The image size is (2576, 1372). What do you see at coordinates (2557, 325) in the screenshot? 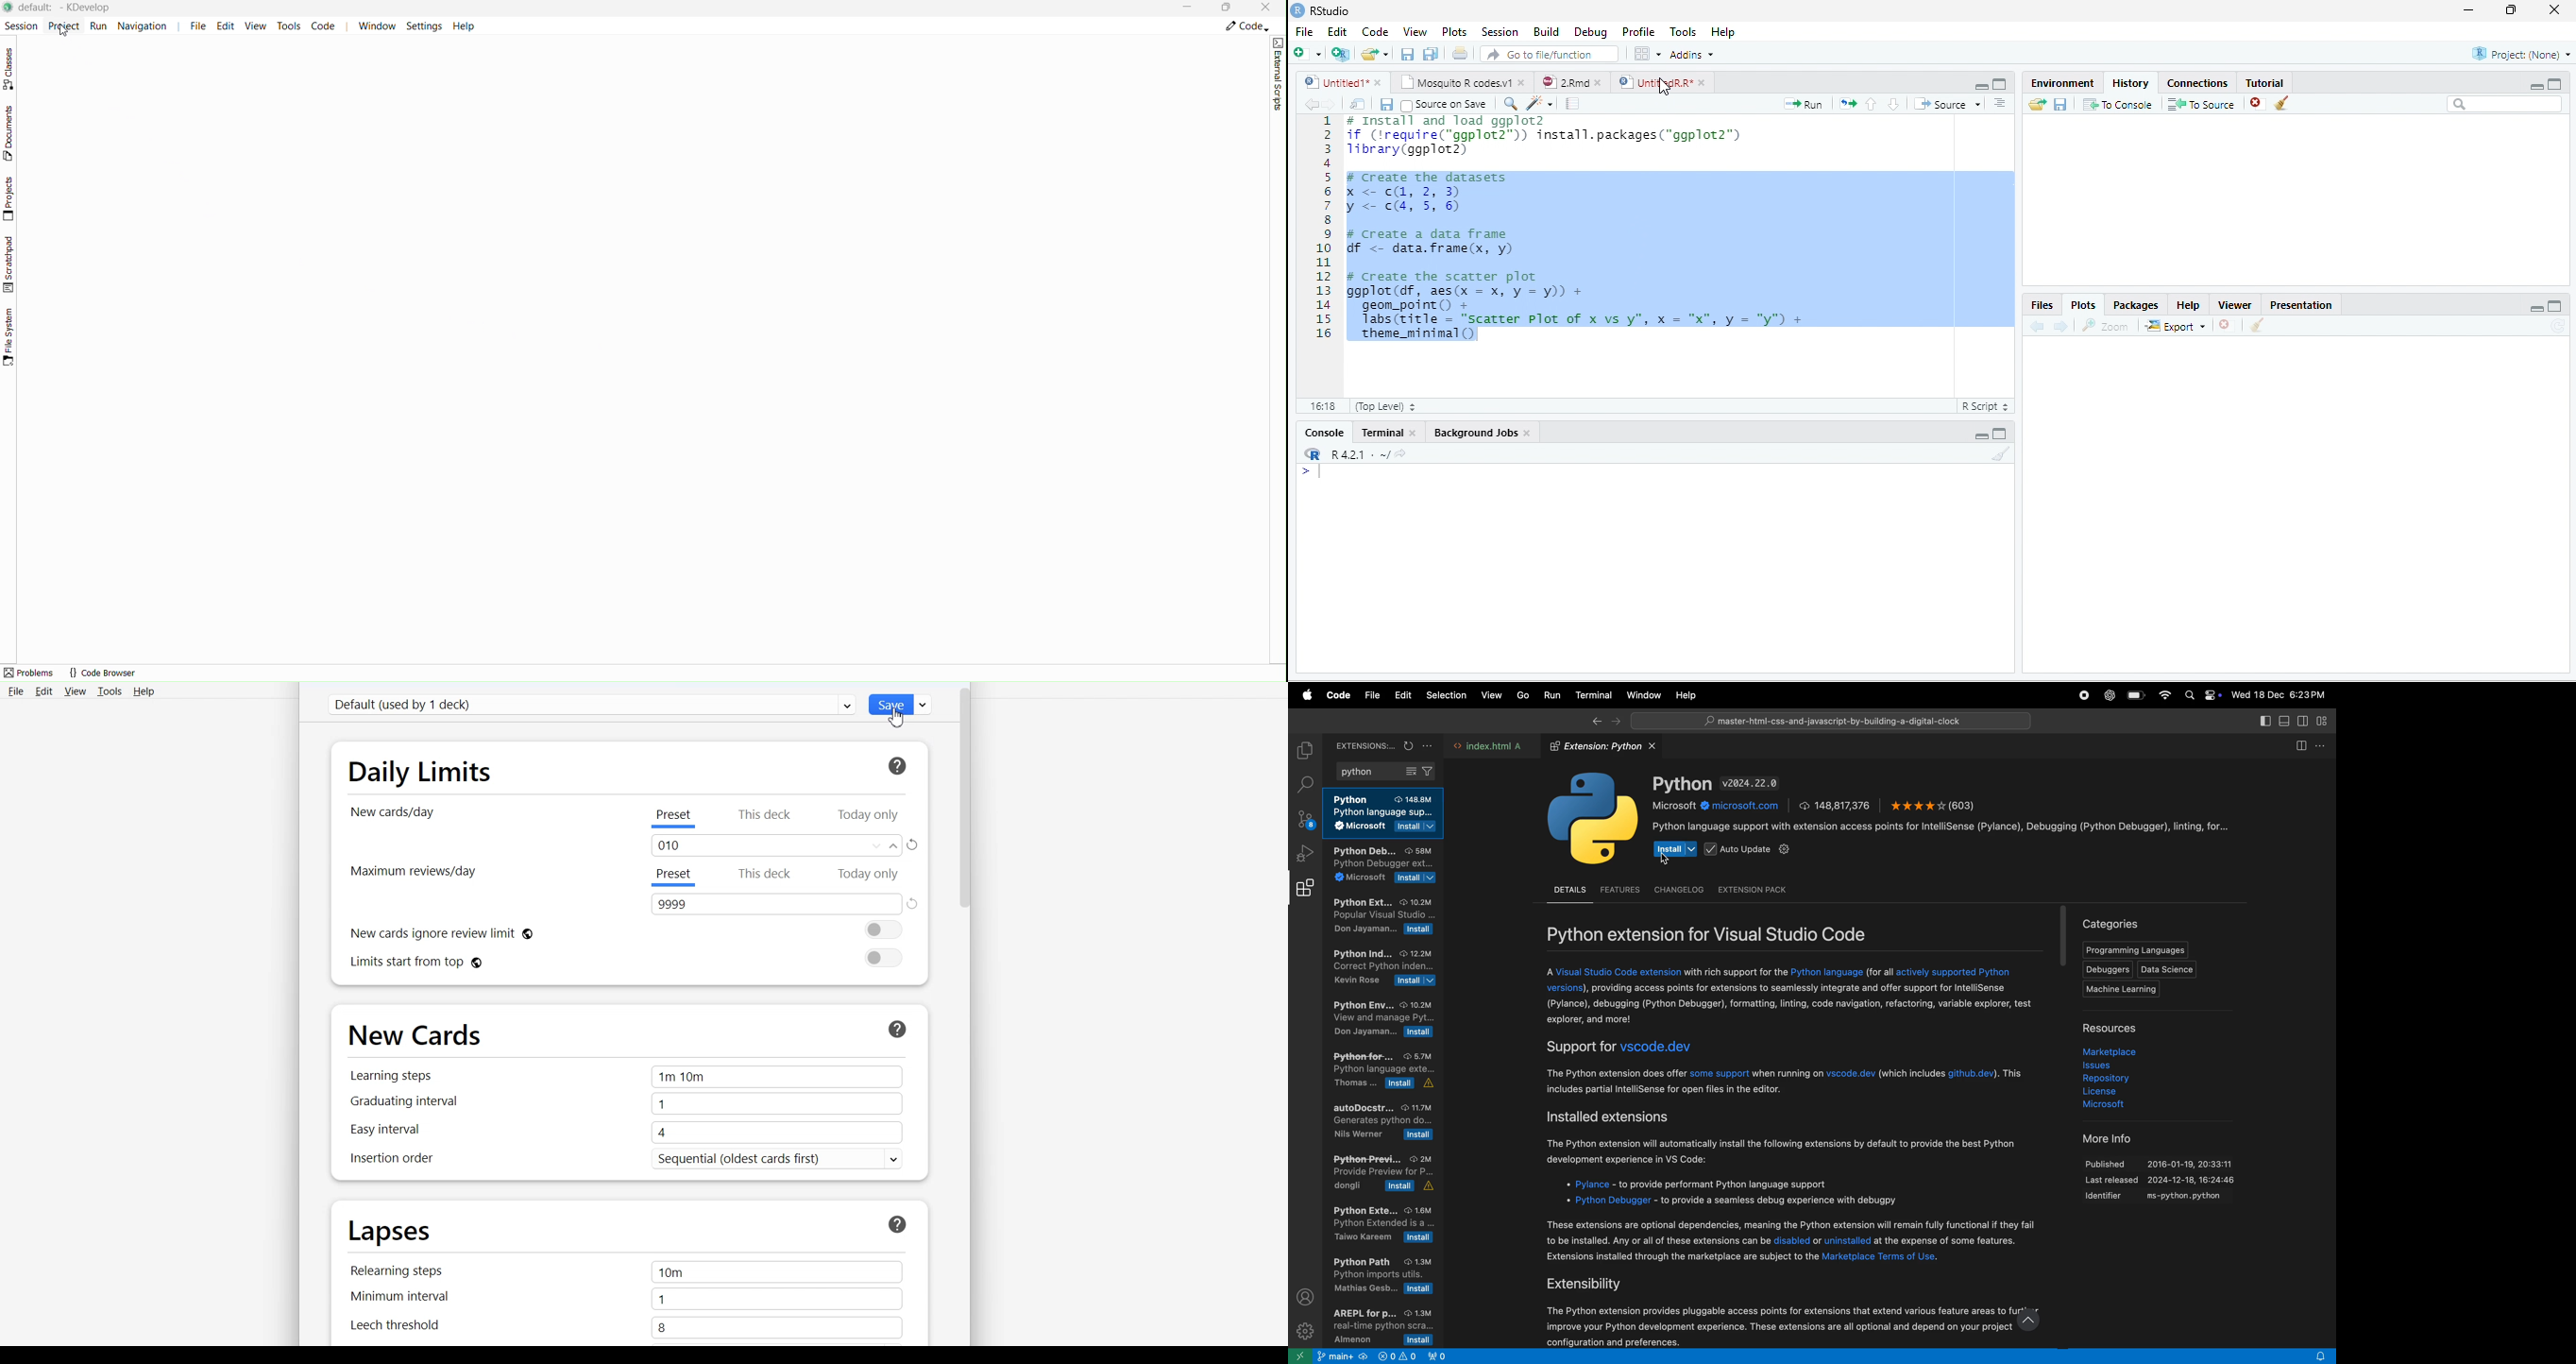
I see `Refresh current plot` at bounding box center [2557, 325].